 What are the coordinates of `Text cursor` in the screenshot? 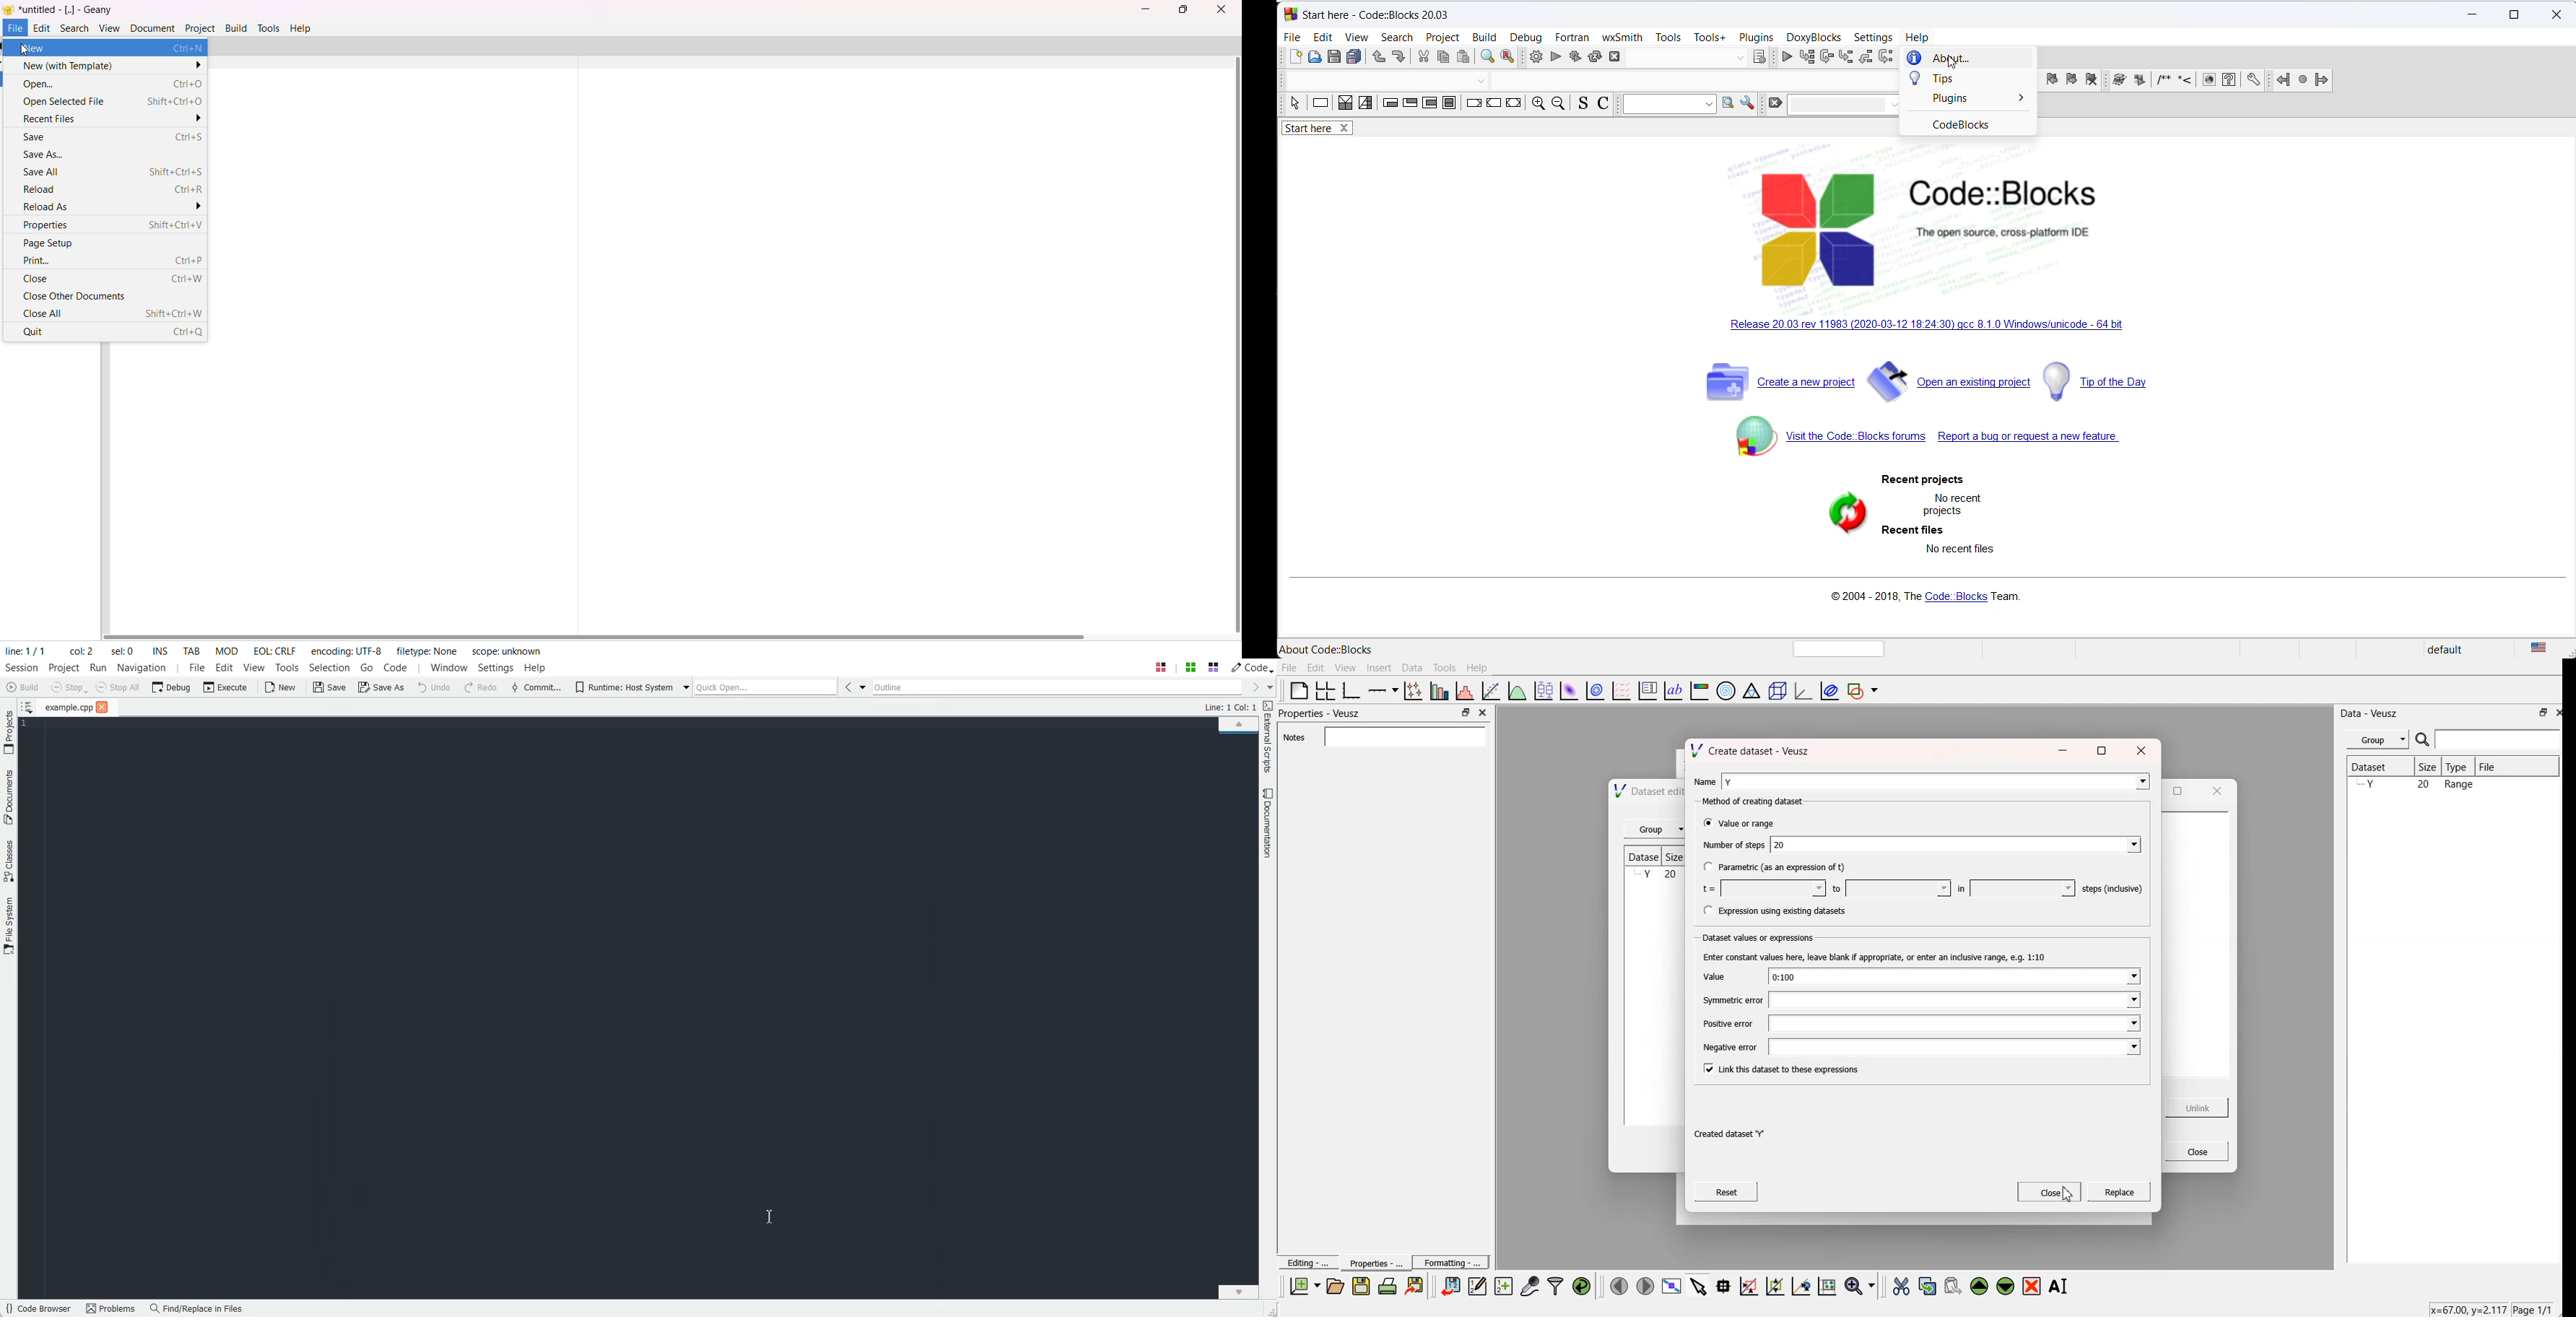 It's located at (771, 1217).